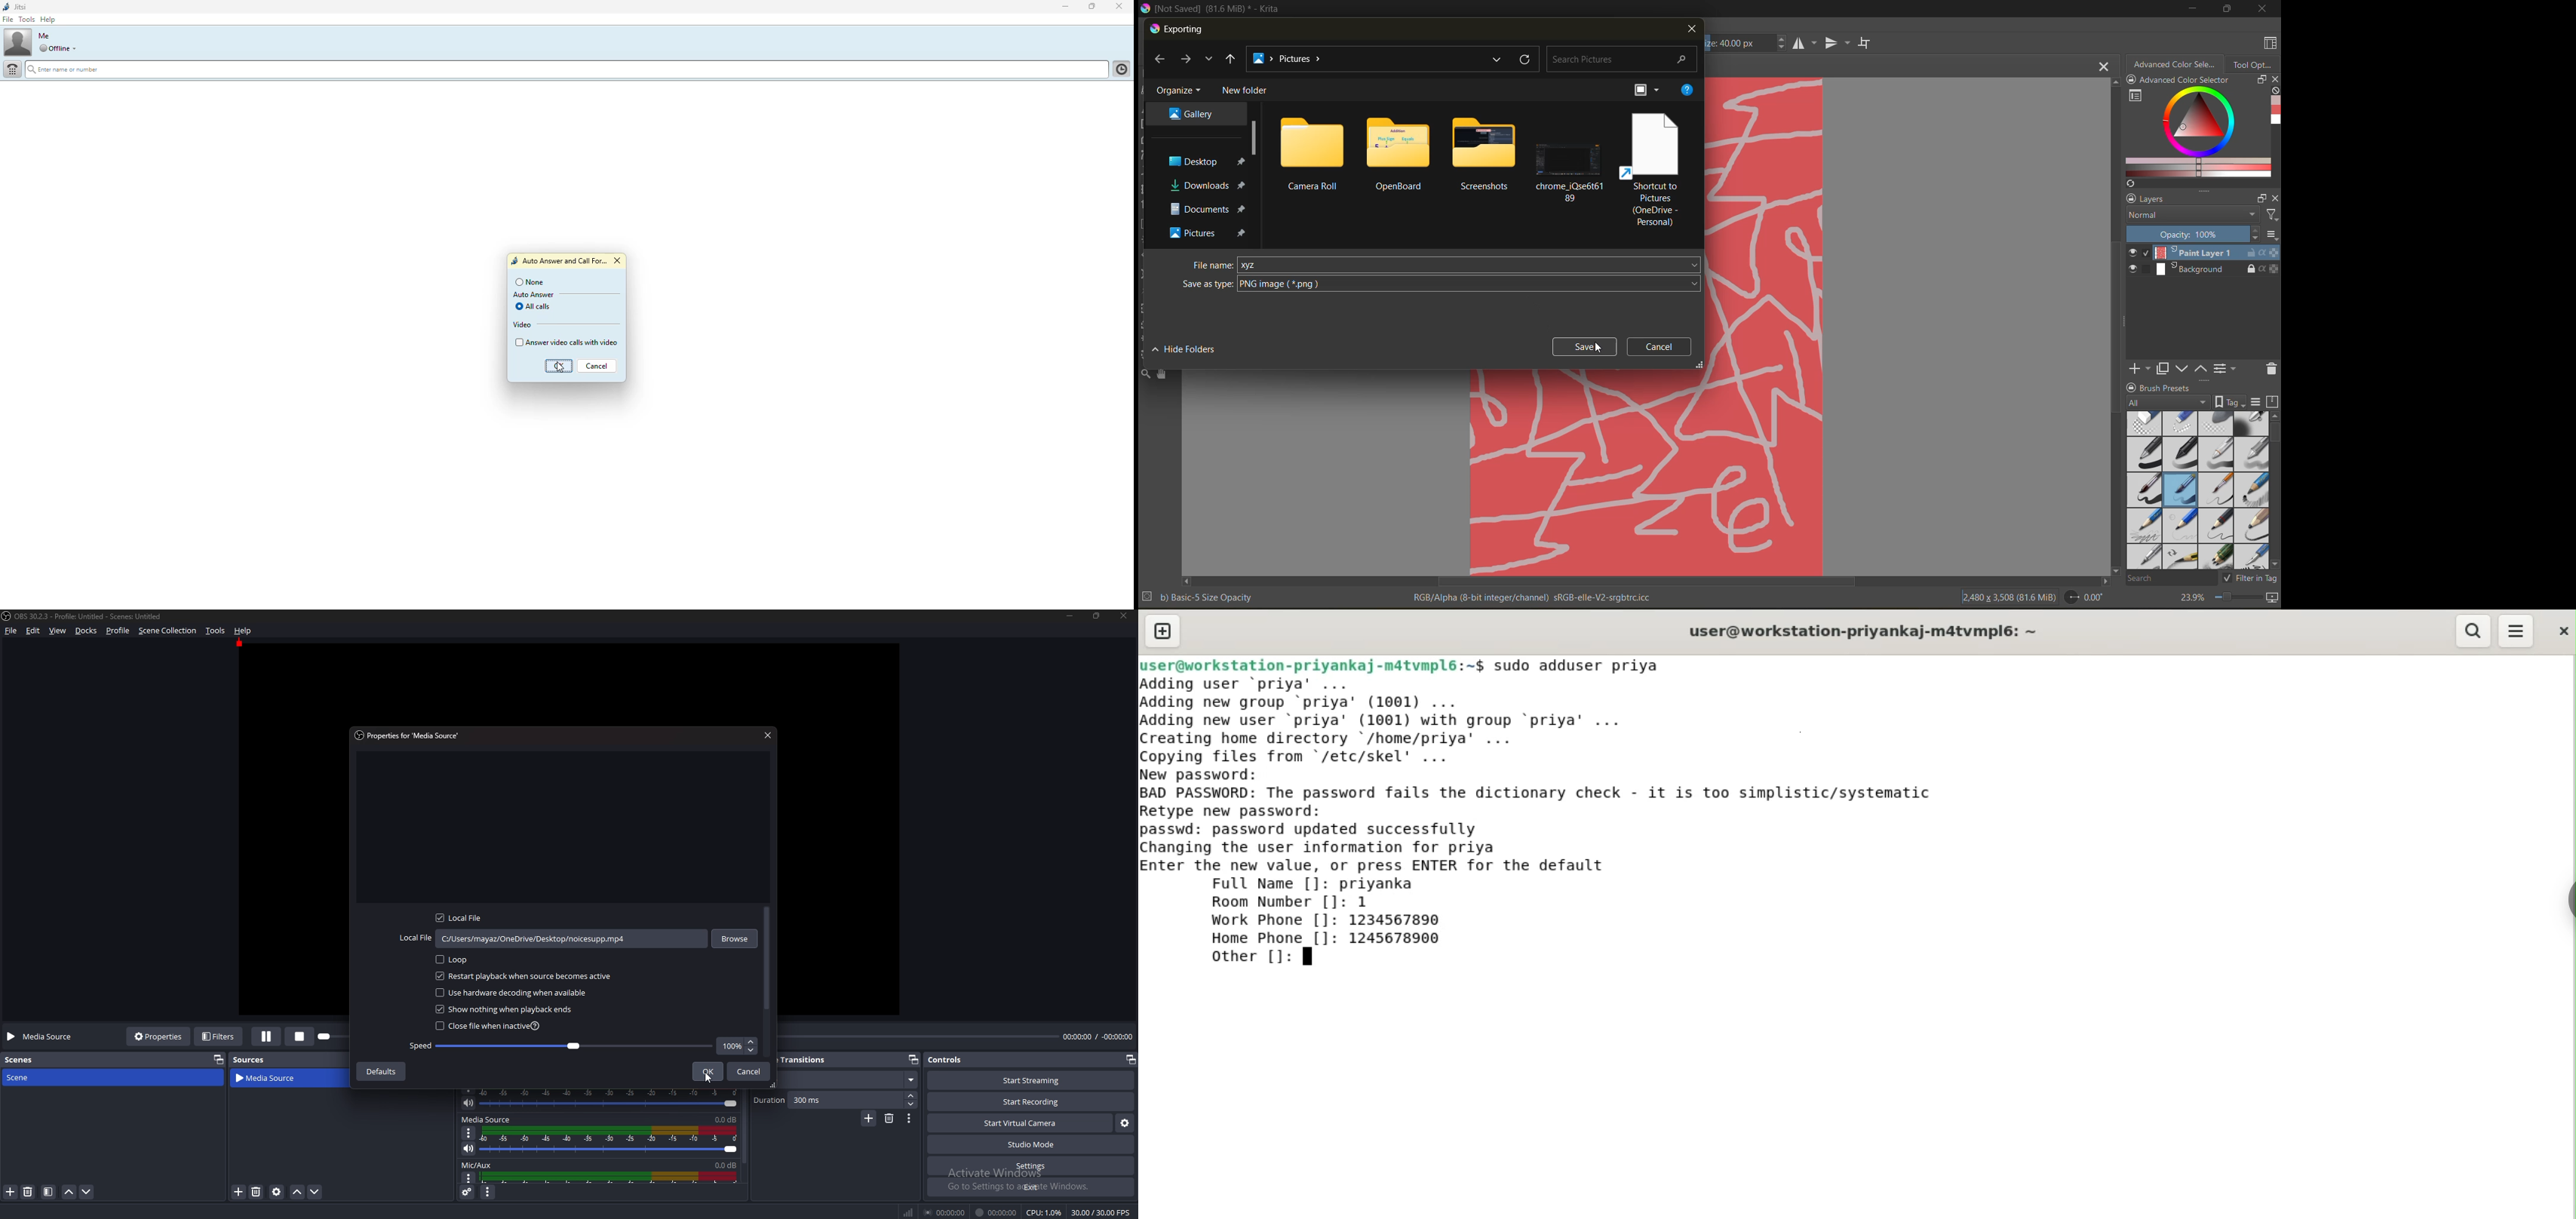  I want to click on sidebar, so click(2568, 901).